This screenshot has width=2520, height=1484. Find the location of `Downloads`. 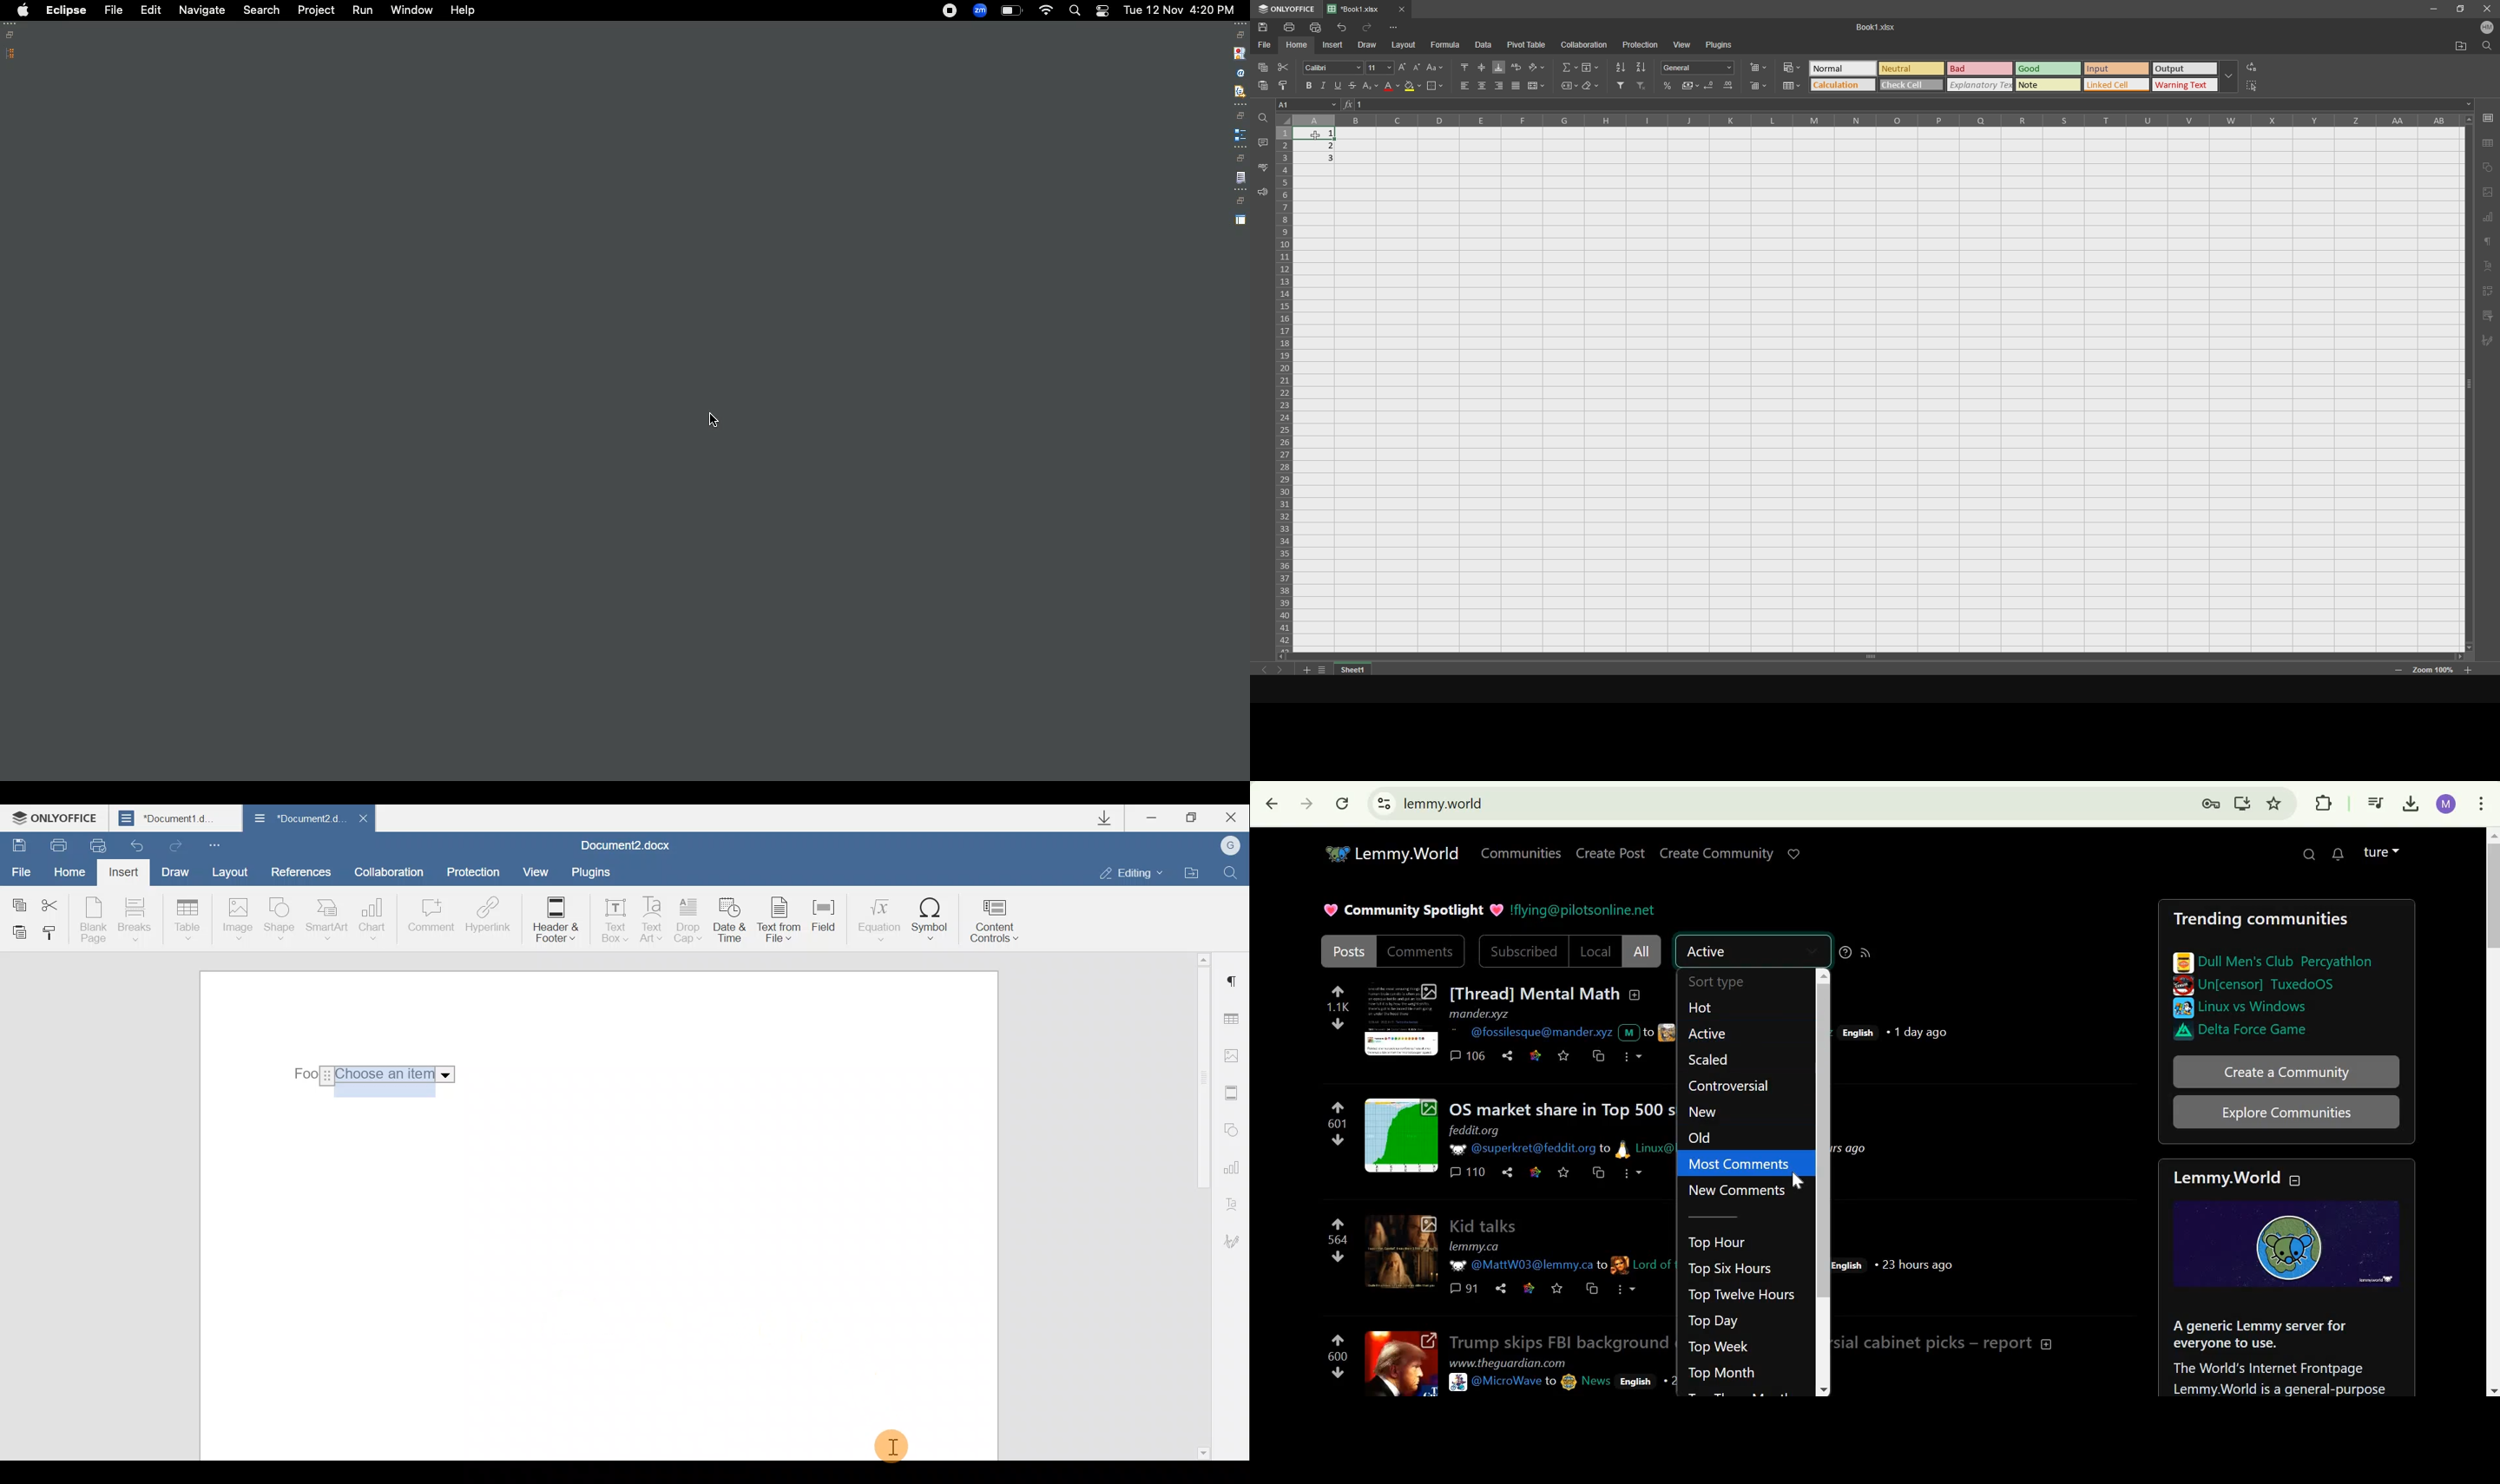

Downloads is located at coordinates (1109, 818).